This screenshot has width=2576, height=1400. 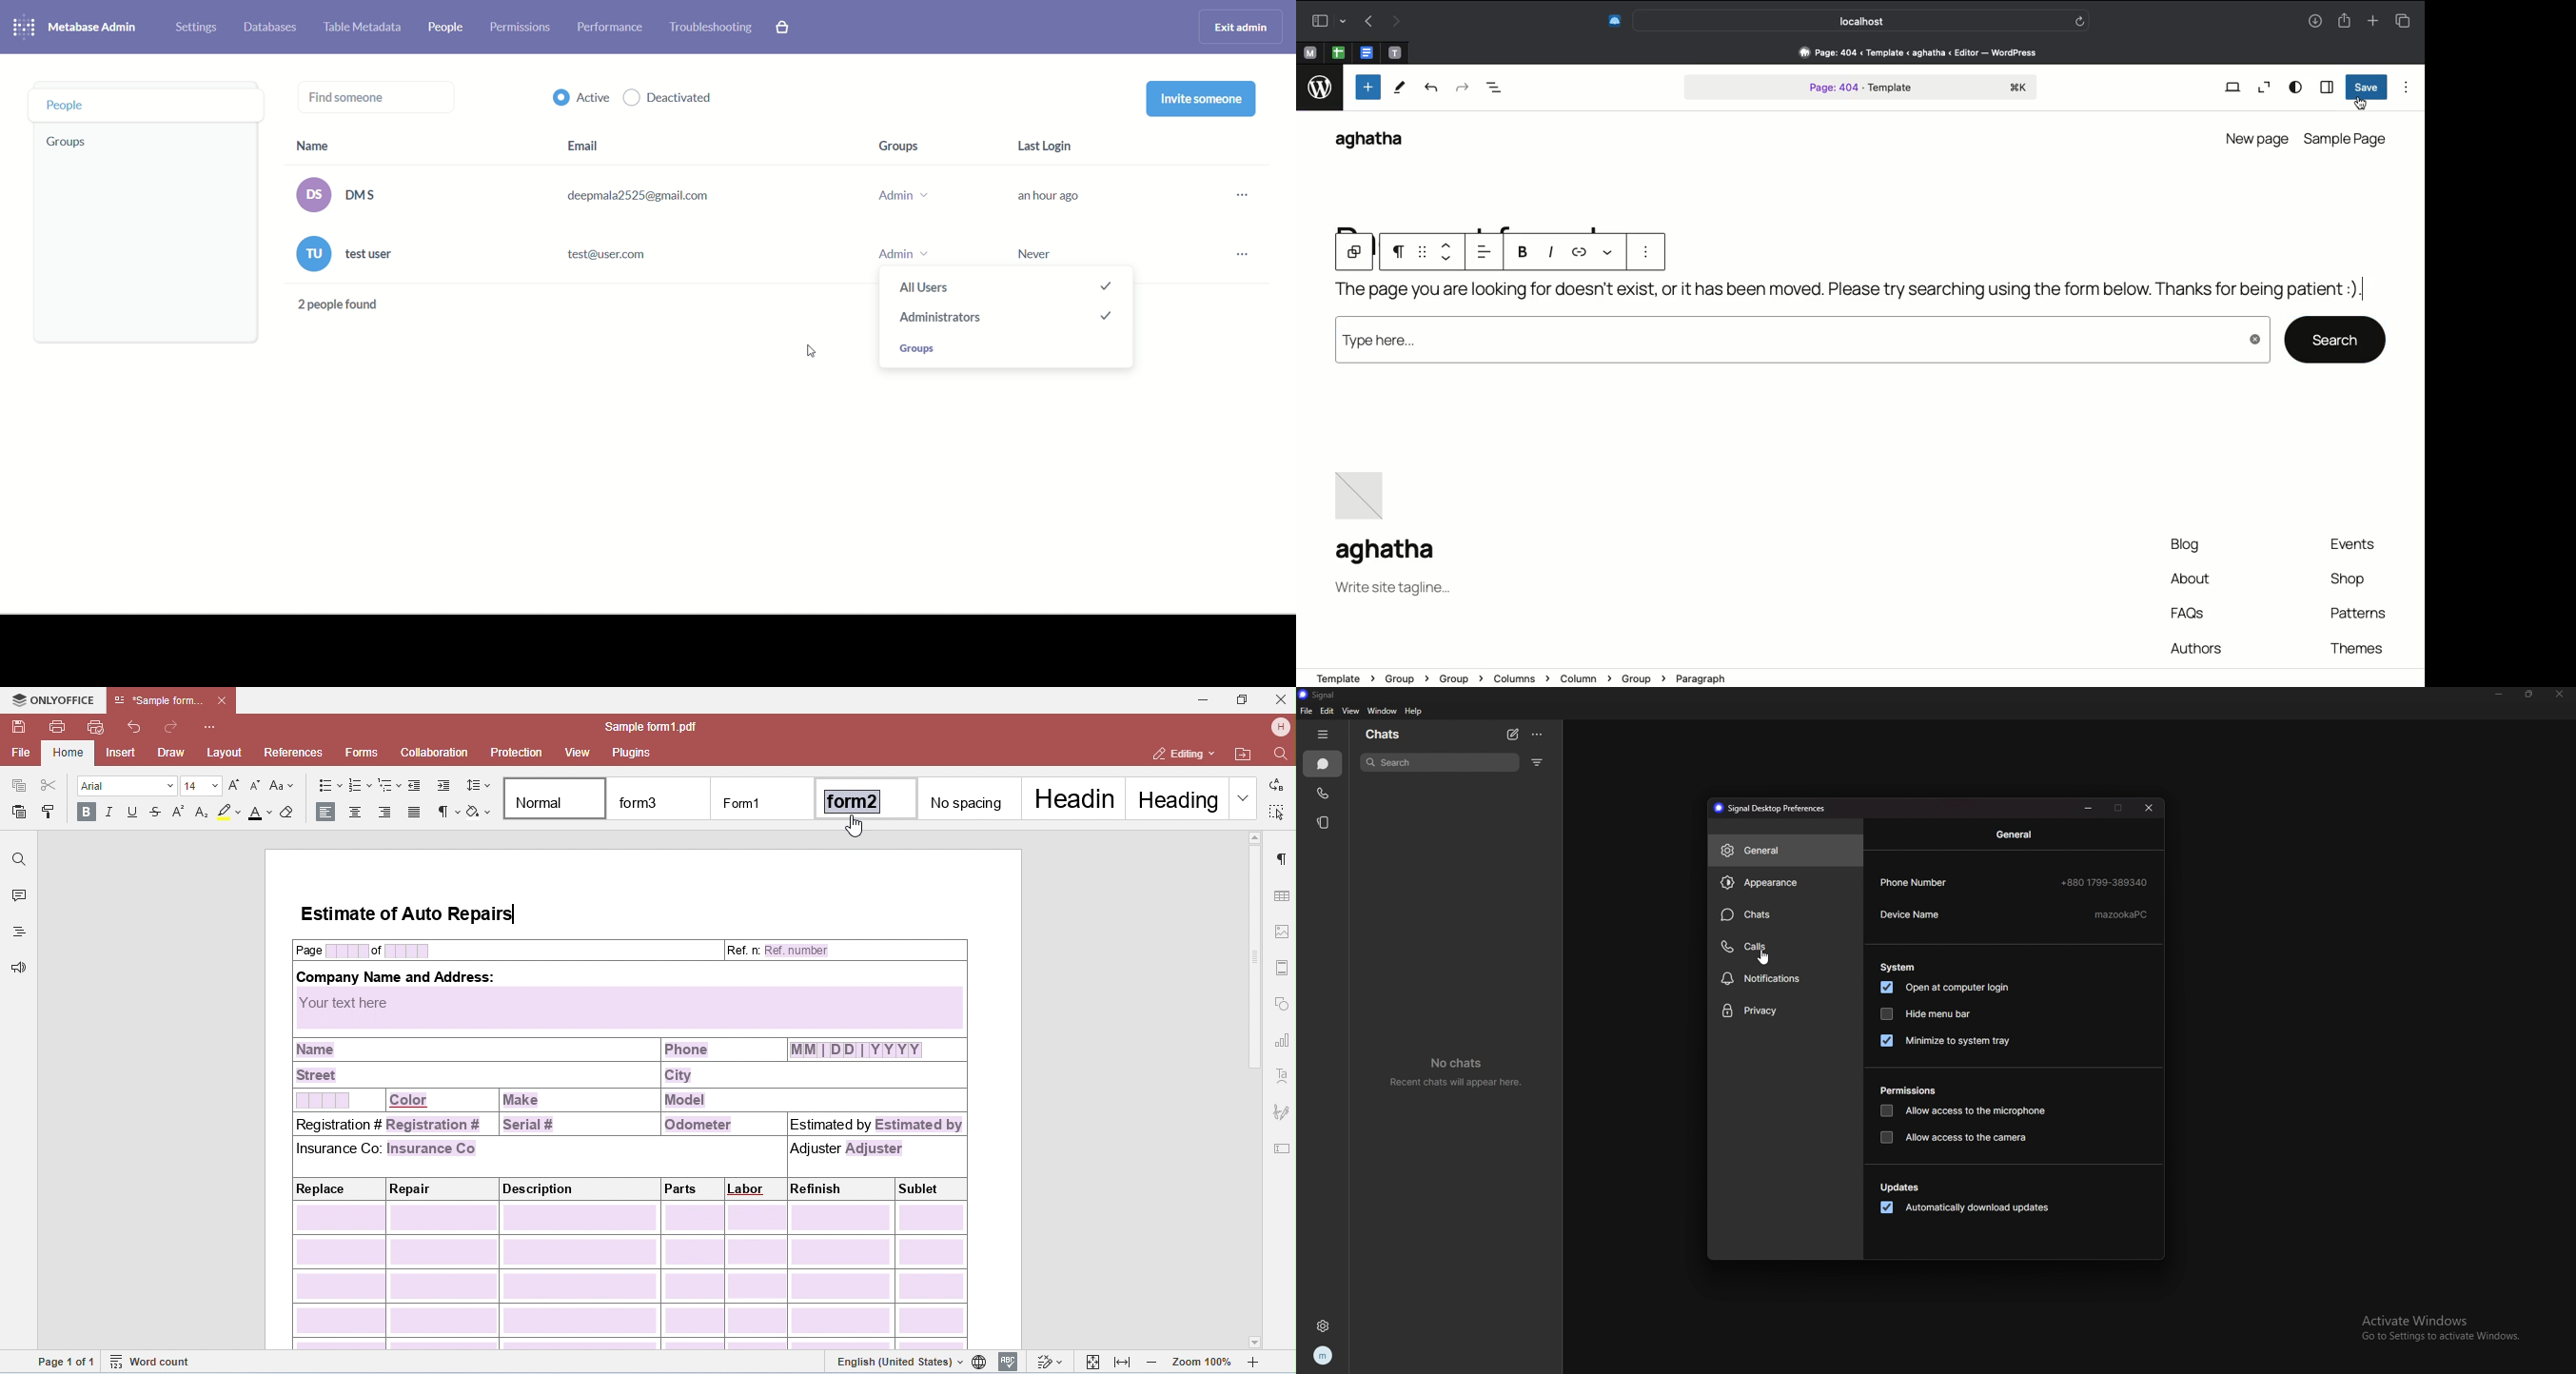 What do you see at coordinates (1393, 591) in the screenshot?
I see `Tagline` at bounding box center [1393, 591].